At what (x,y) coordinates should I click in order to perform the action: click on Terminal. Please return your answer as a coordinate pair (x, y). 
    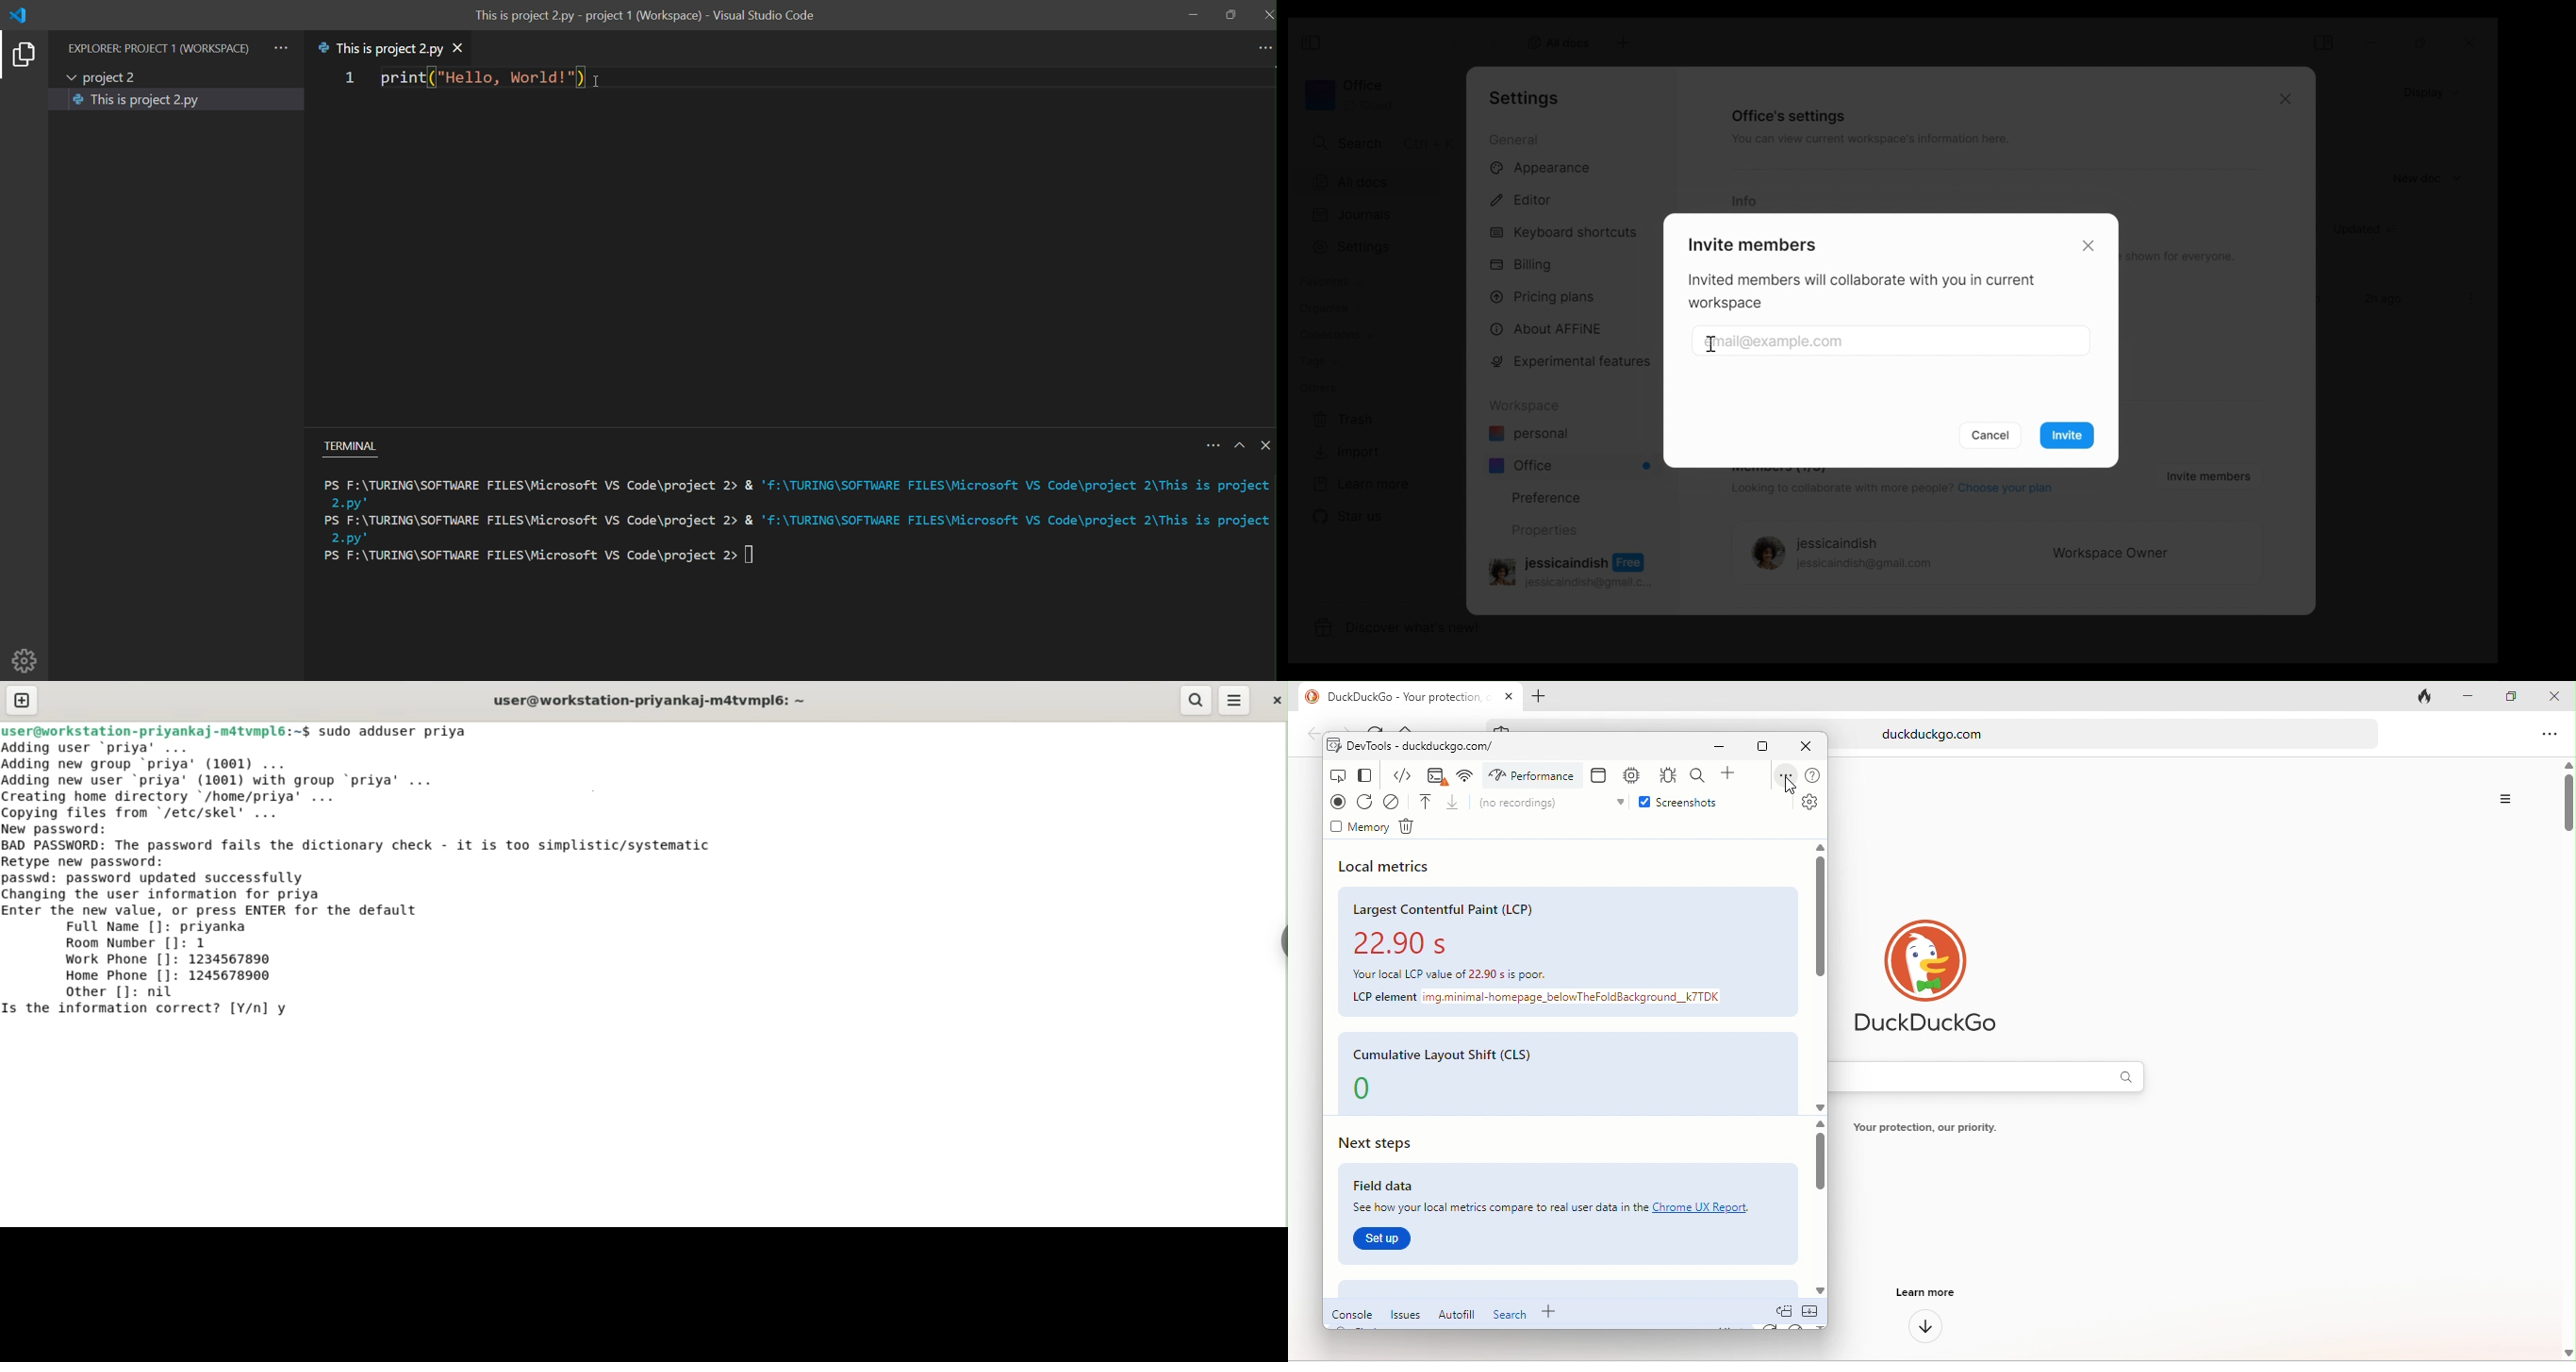
    Looking at the image, I should click on (356, 451).